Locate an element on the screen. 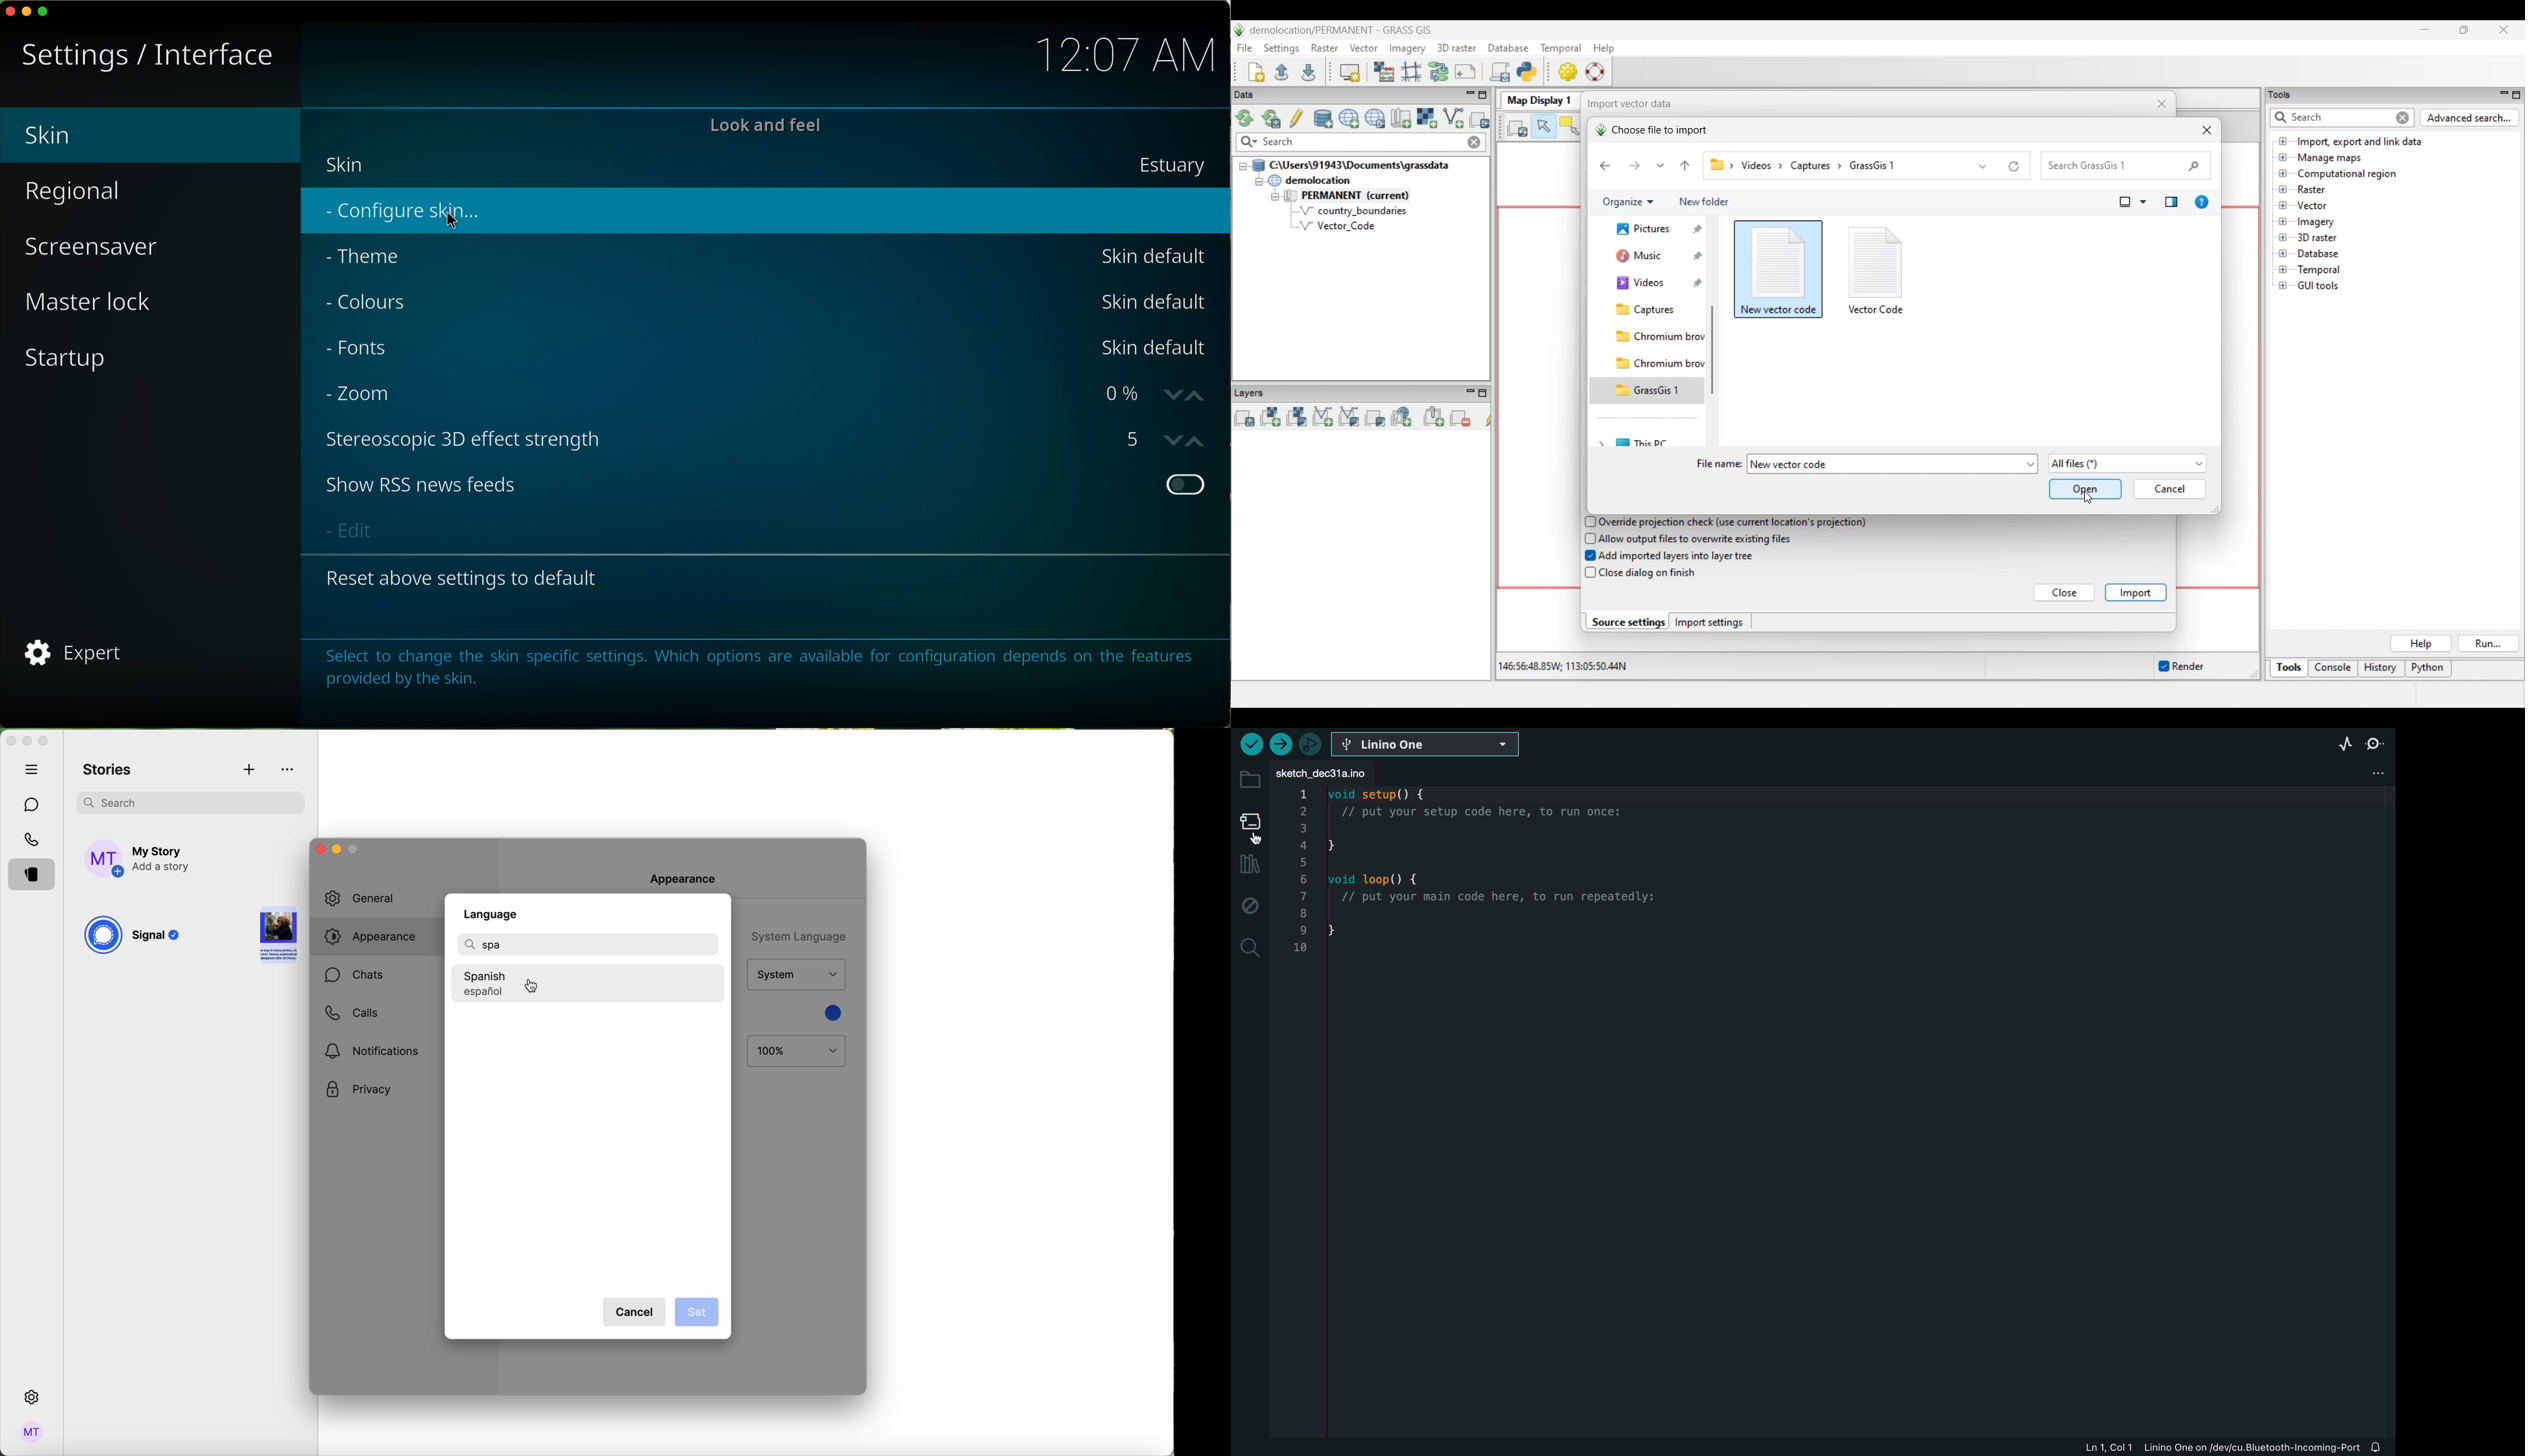 The height and width of the screenshot is (1456, 2548). add story is located at coordinates (163, 860).